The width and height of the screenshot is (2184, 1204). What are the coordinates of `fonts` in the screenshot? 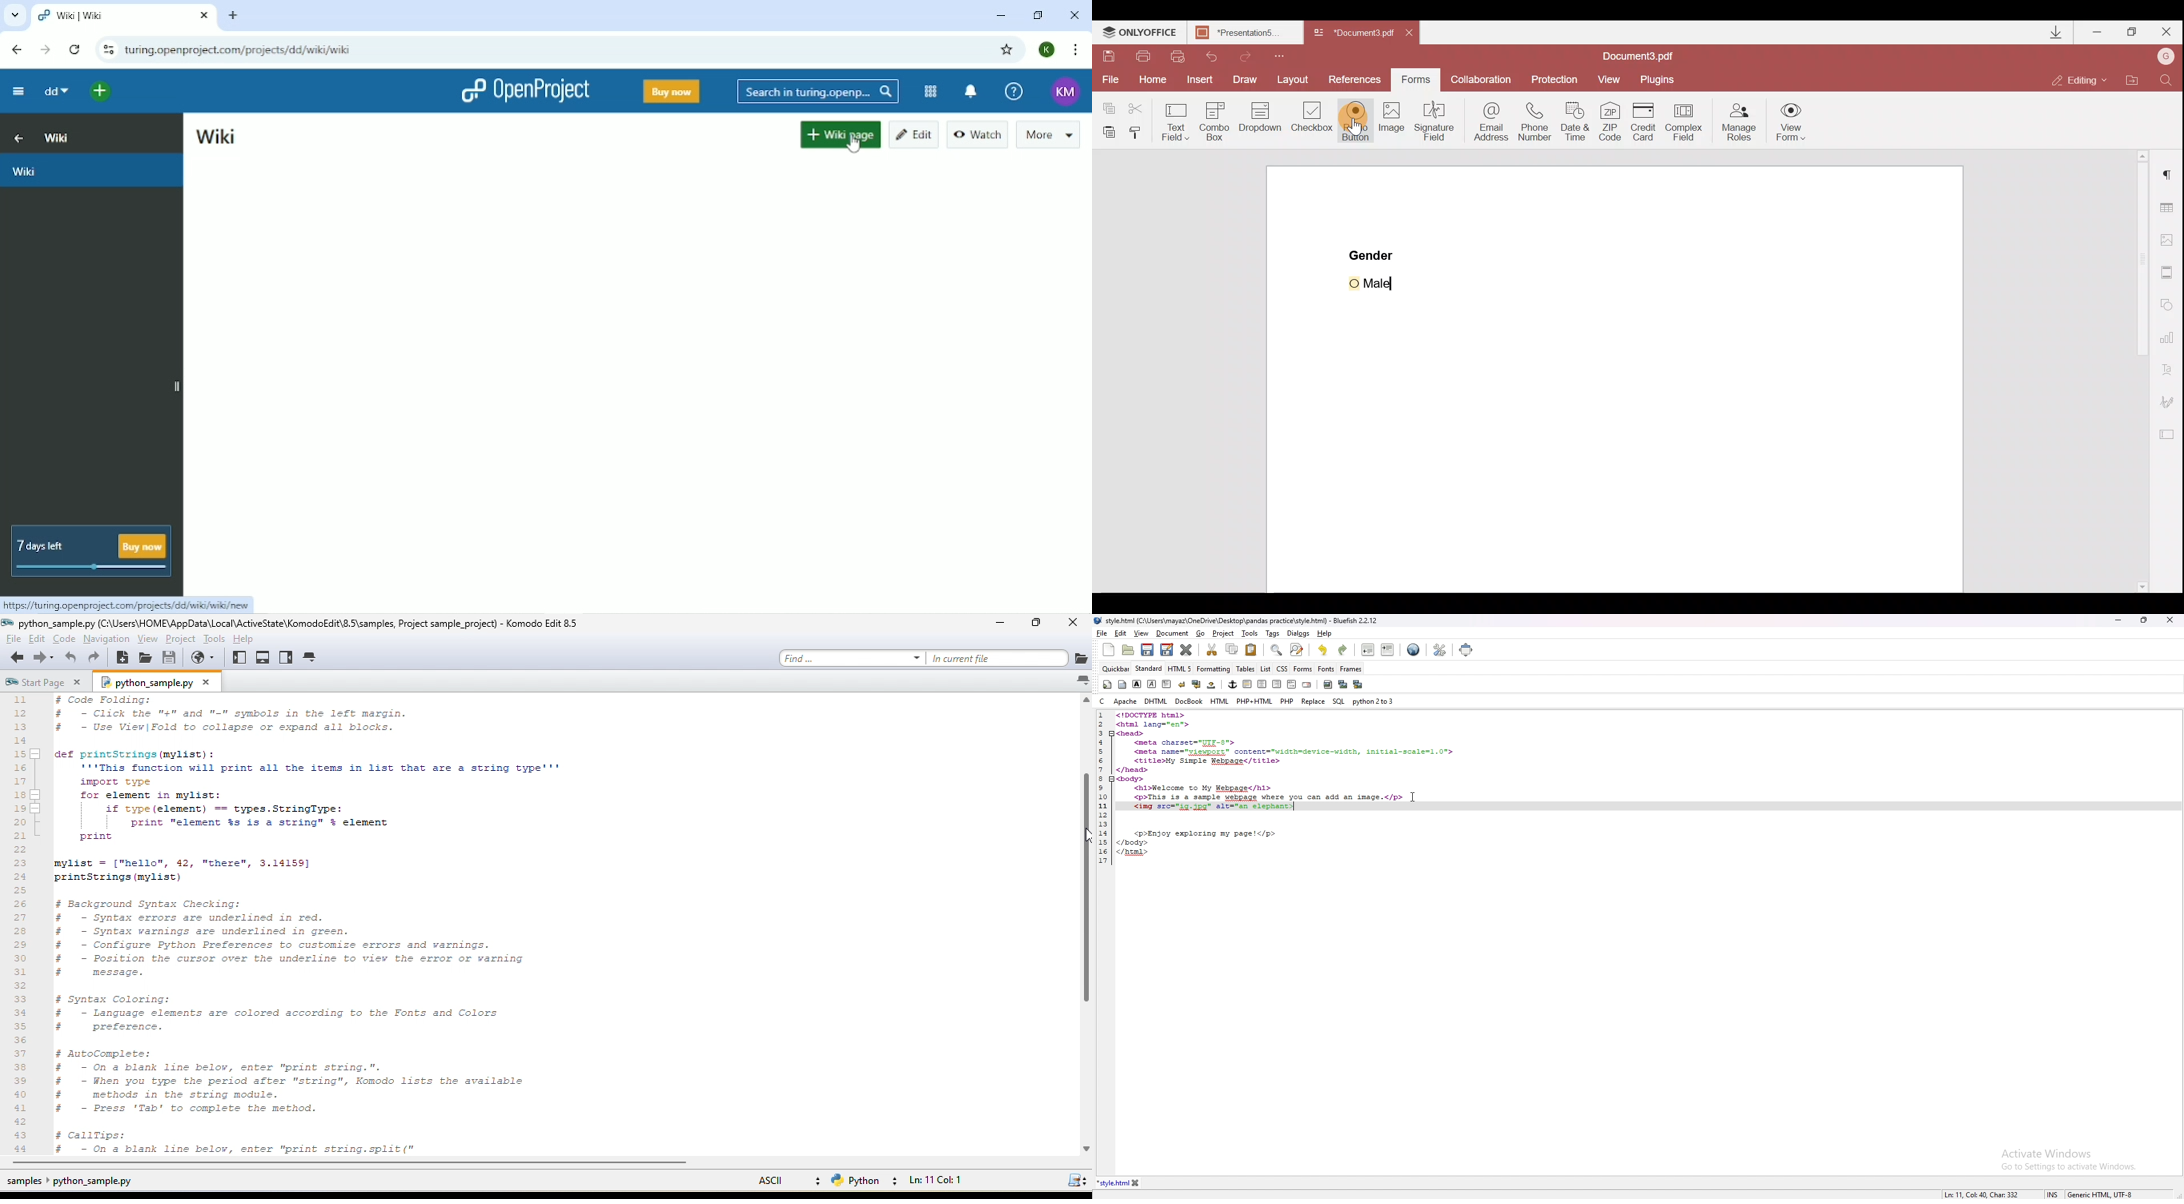 It's located at (1326, 669).